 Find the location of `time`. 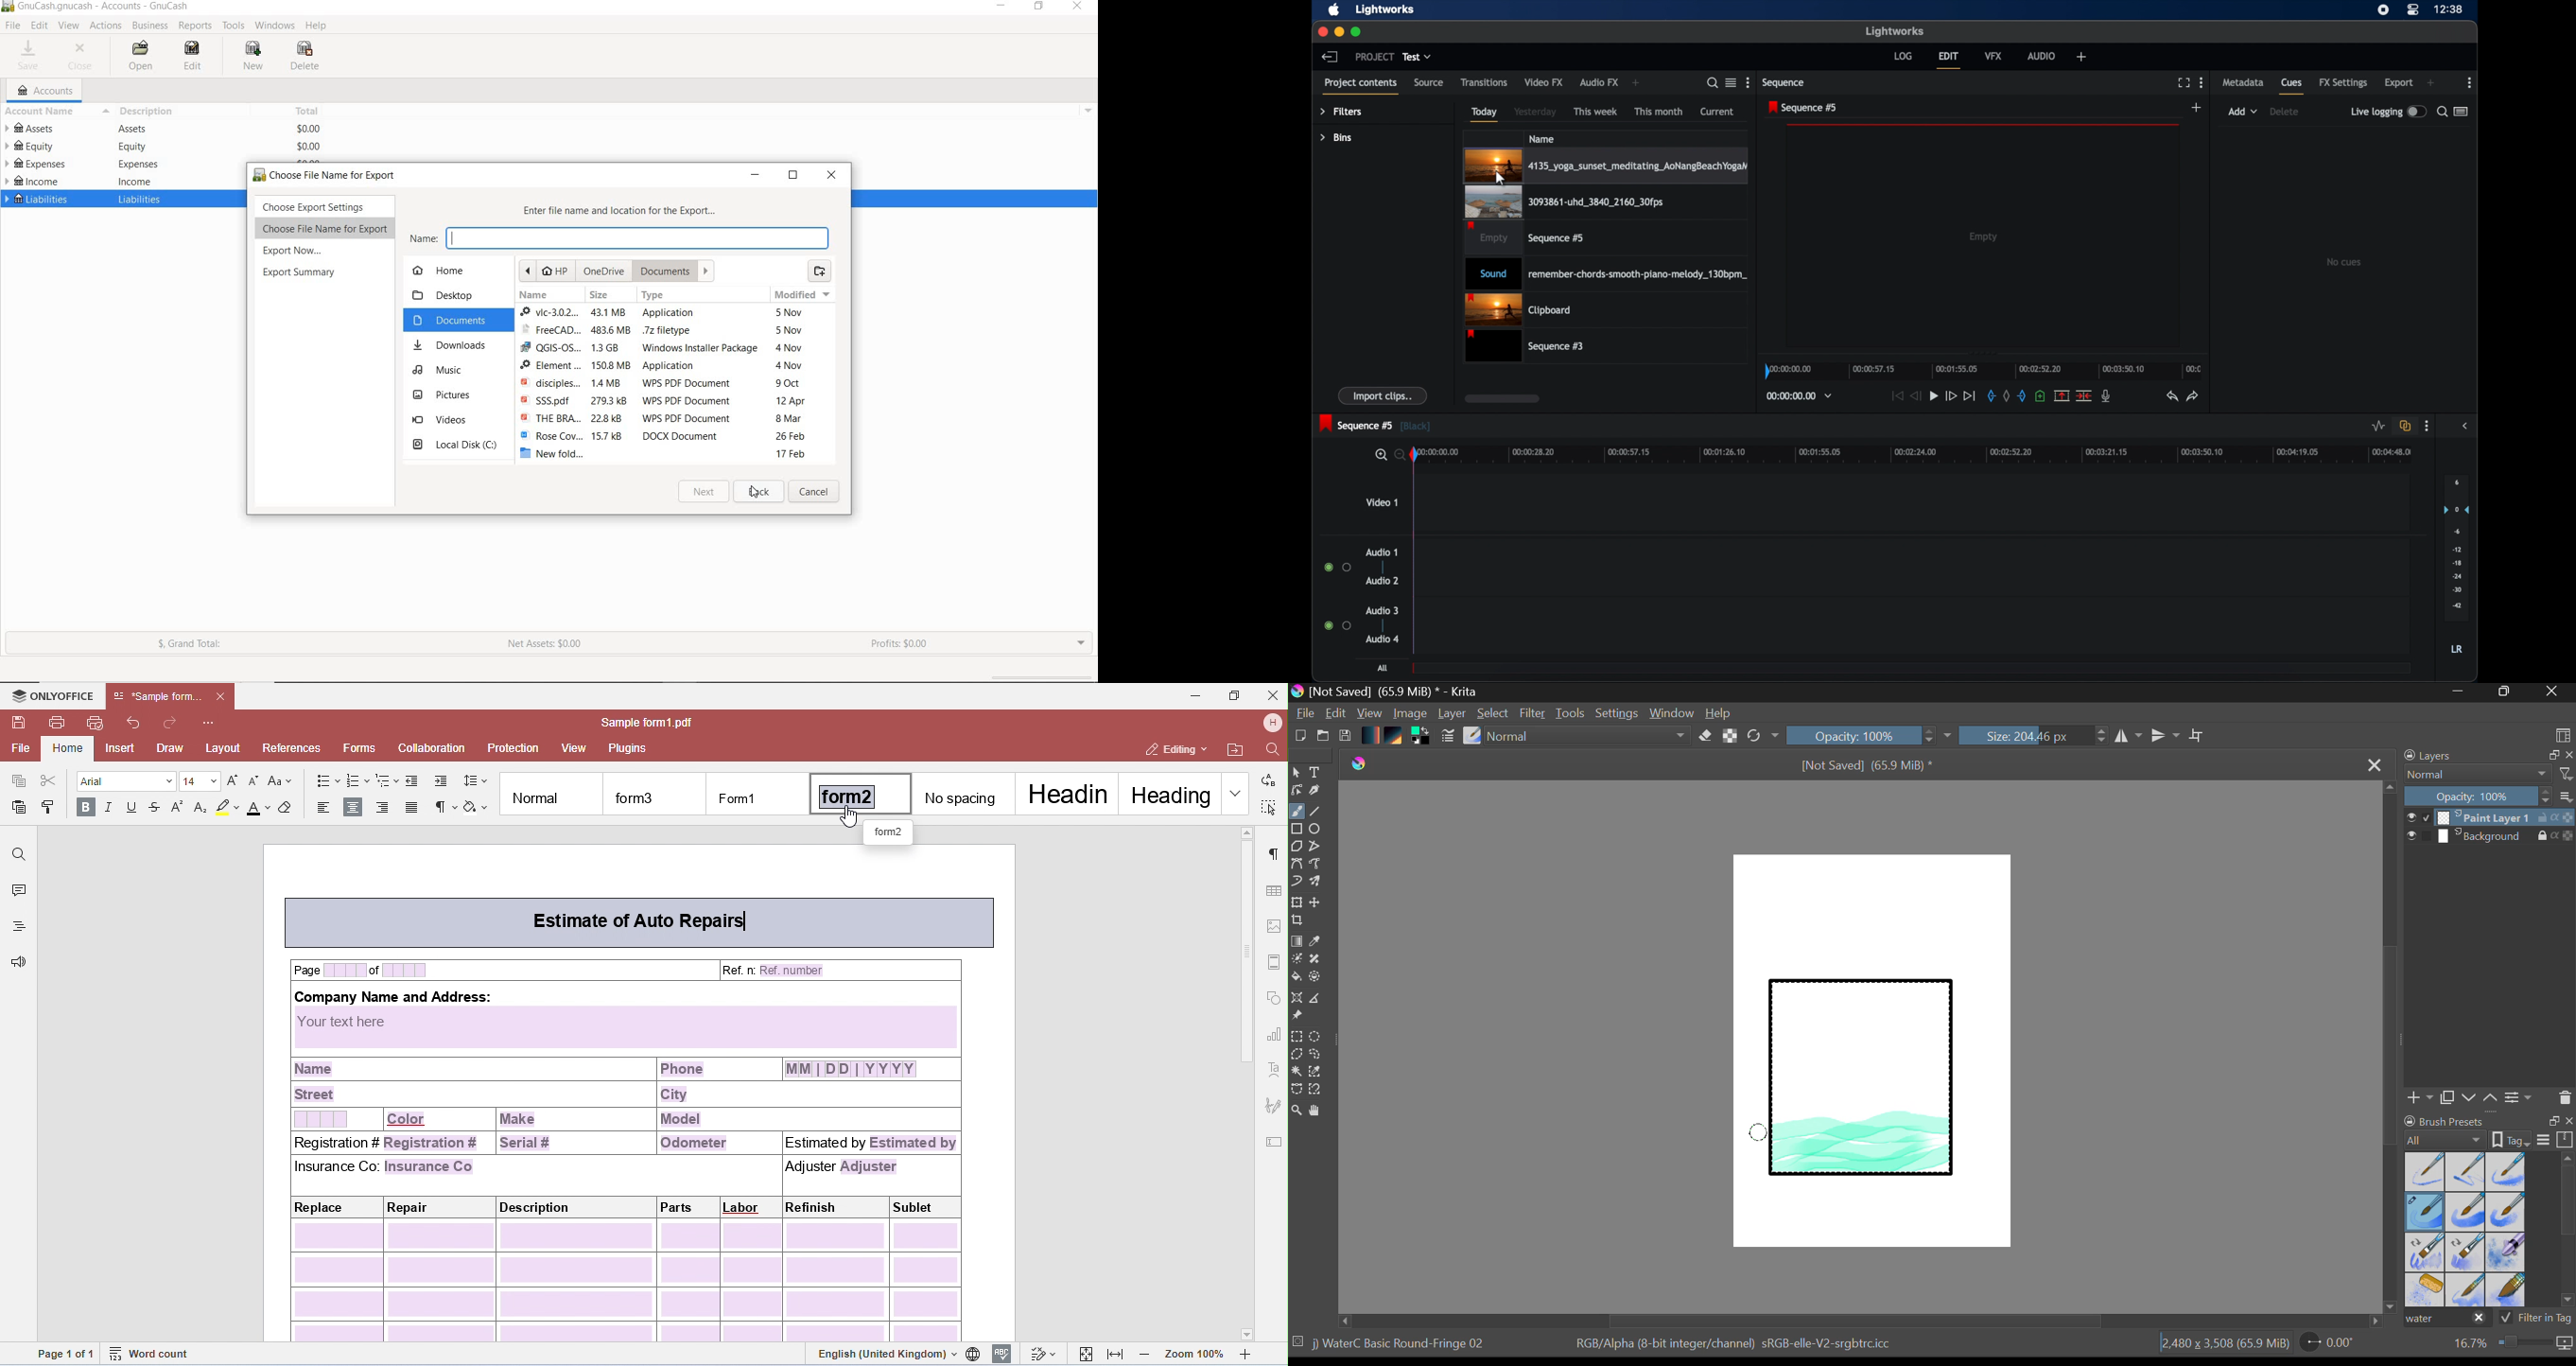

time is located at coordinates (2450, 9).